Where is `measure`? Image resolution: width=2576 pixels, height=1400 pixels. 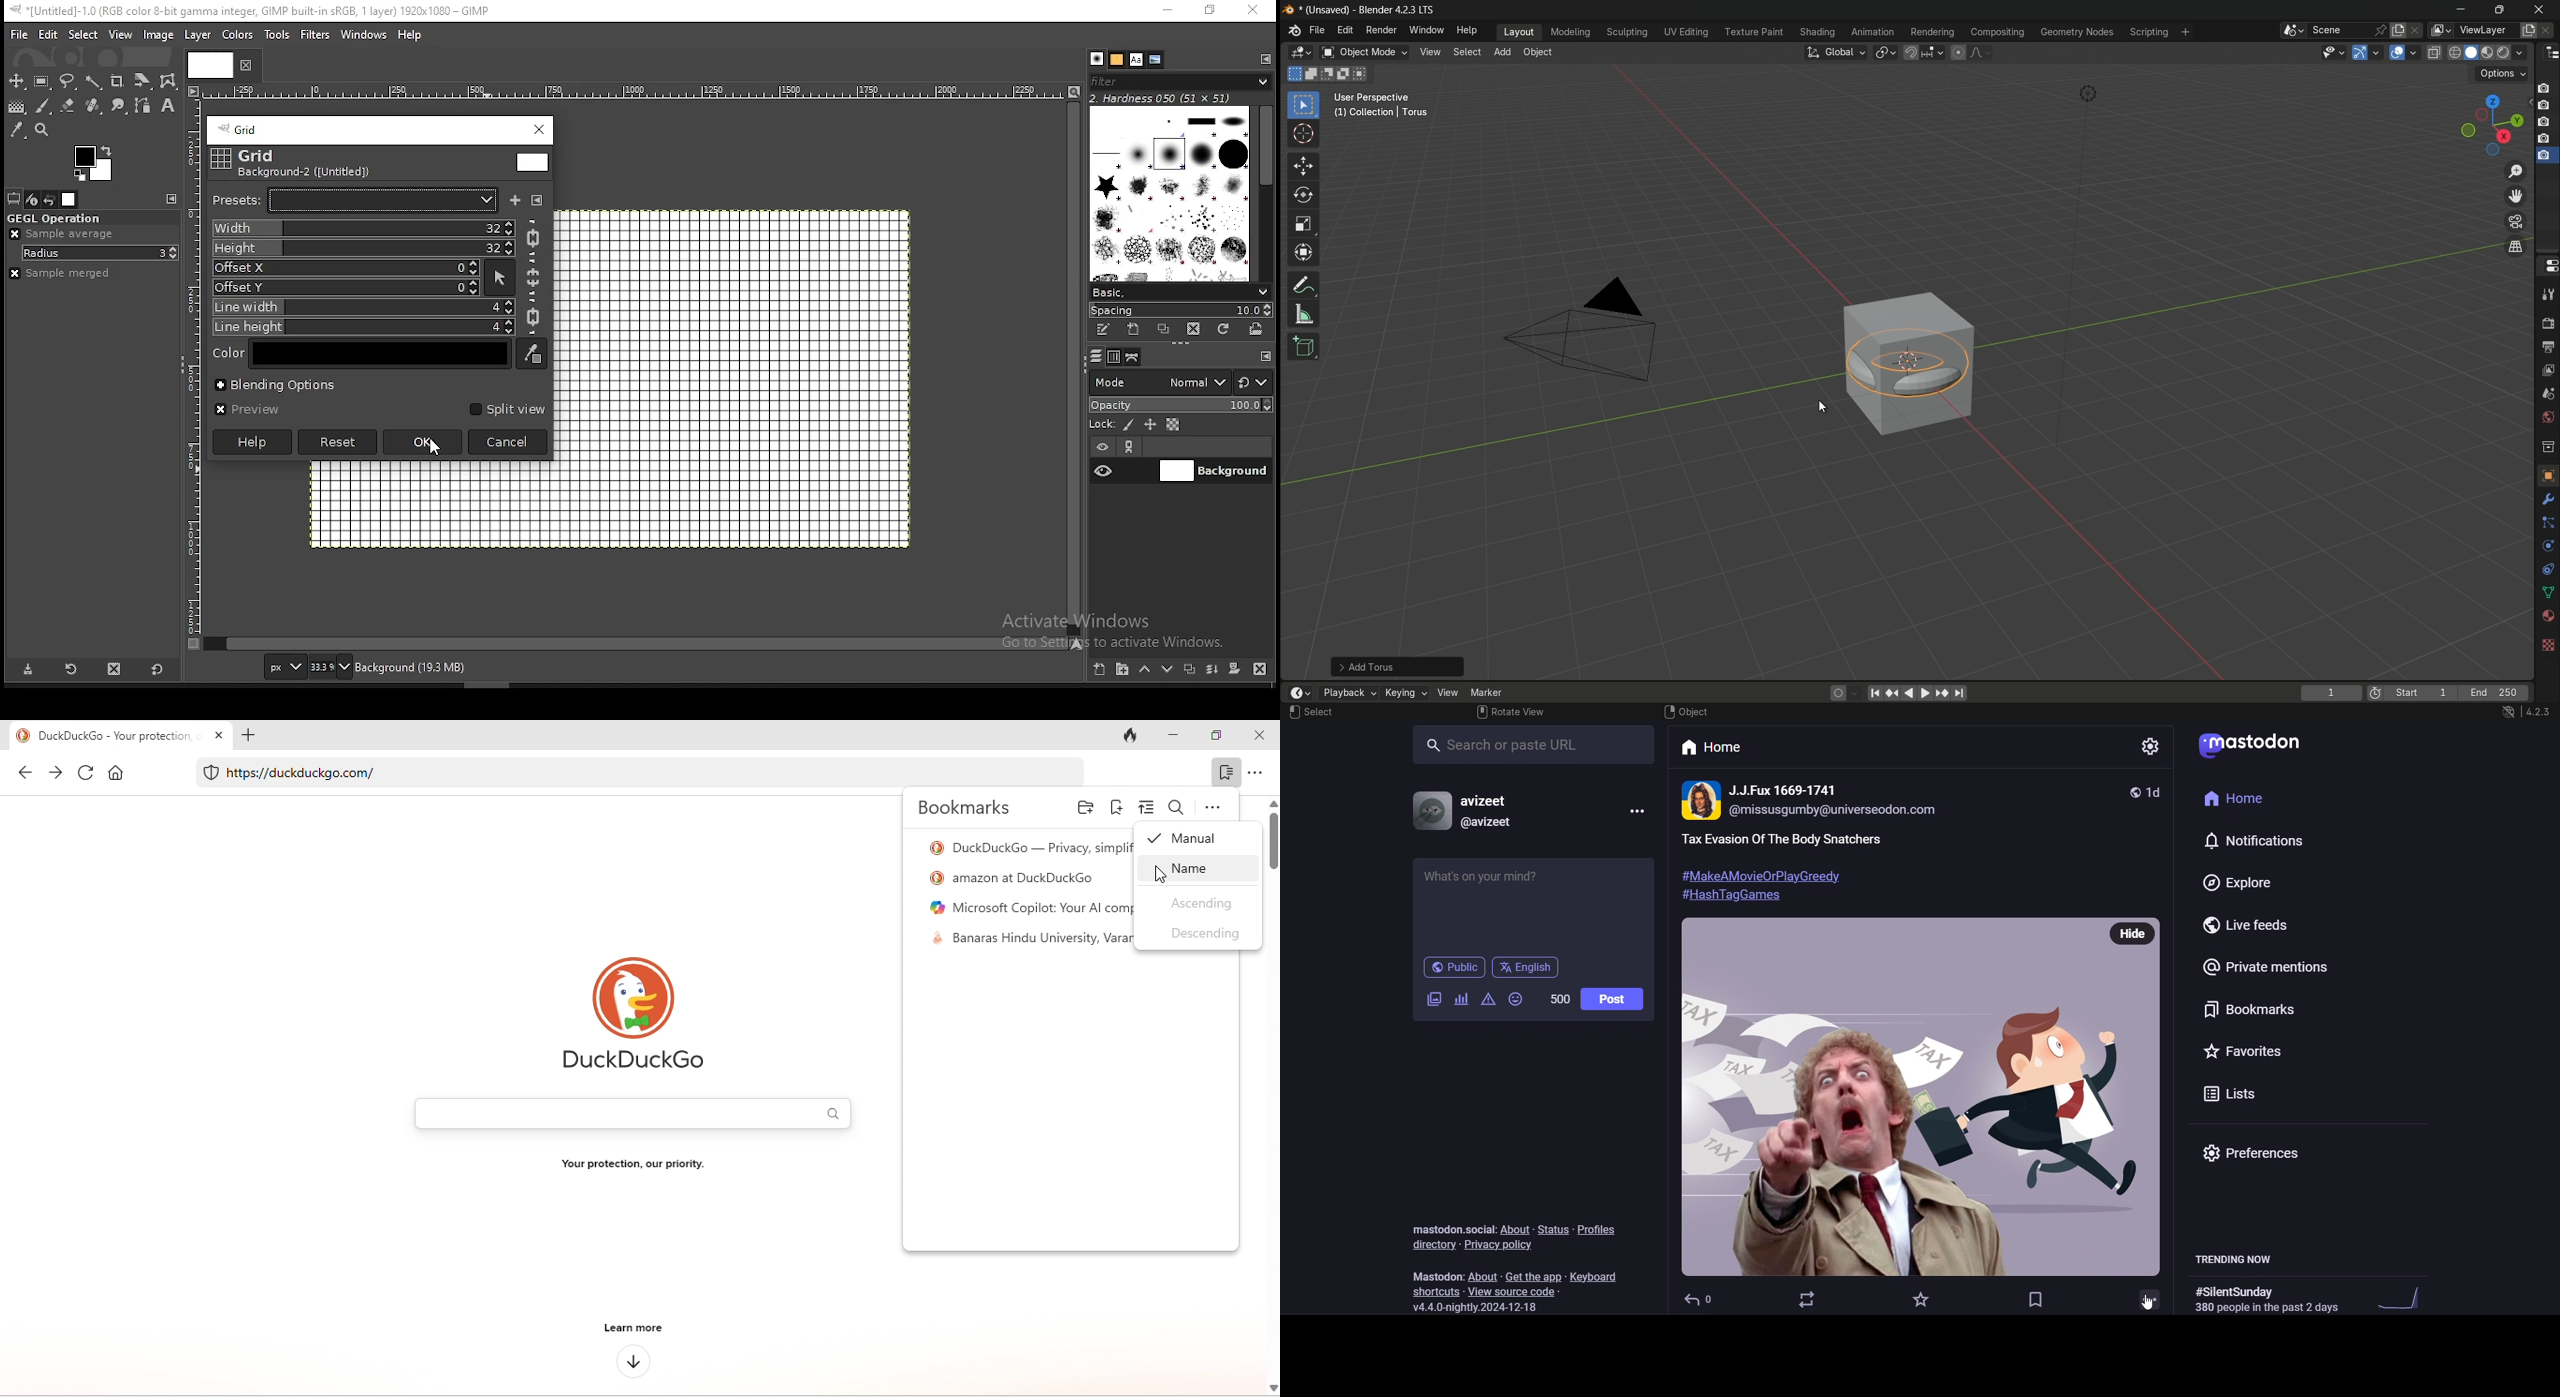
measure is located at coordinates (1304, 315).